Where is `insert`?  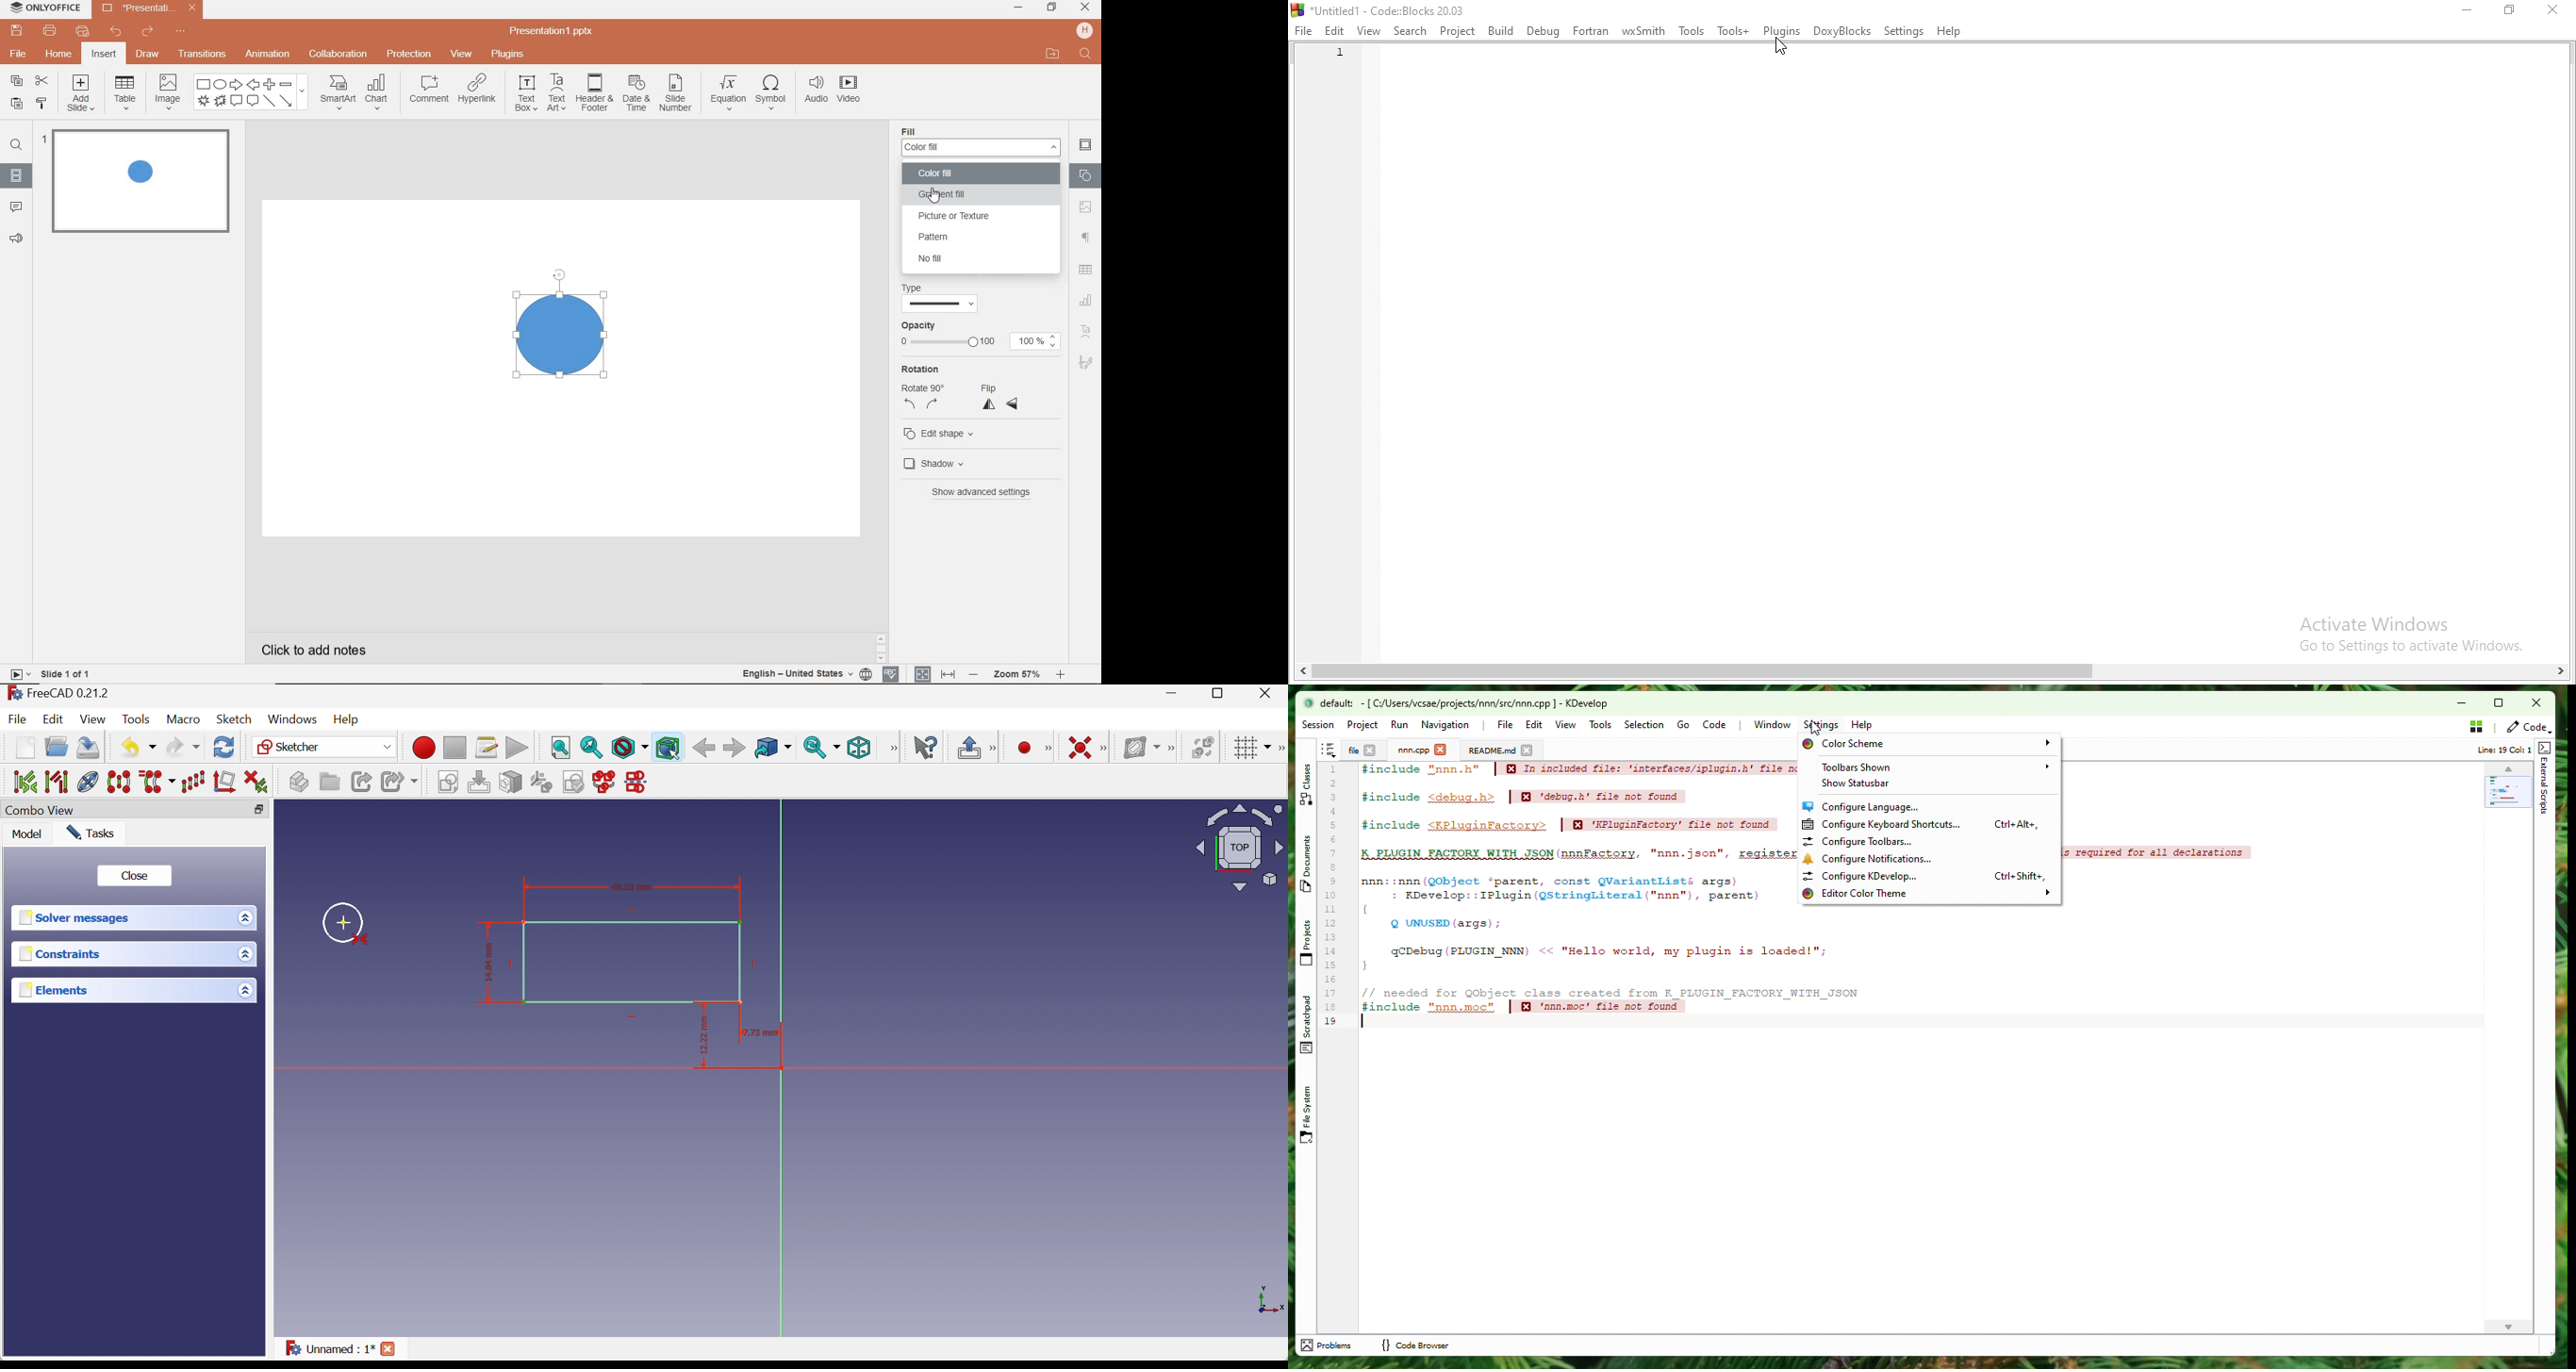 insert is located at coordinates (104, 54).